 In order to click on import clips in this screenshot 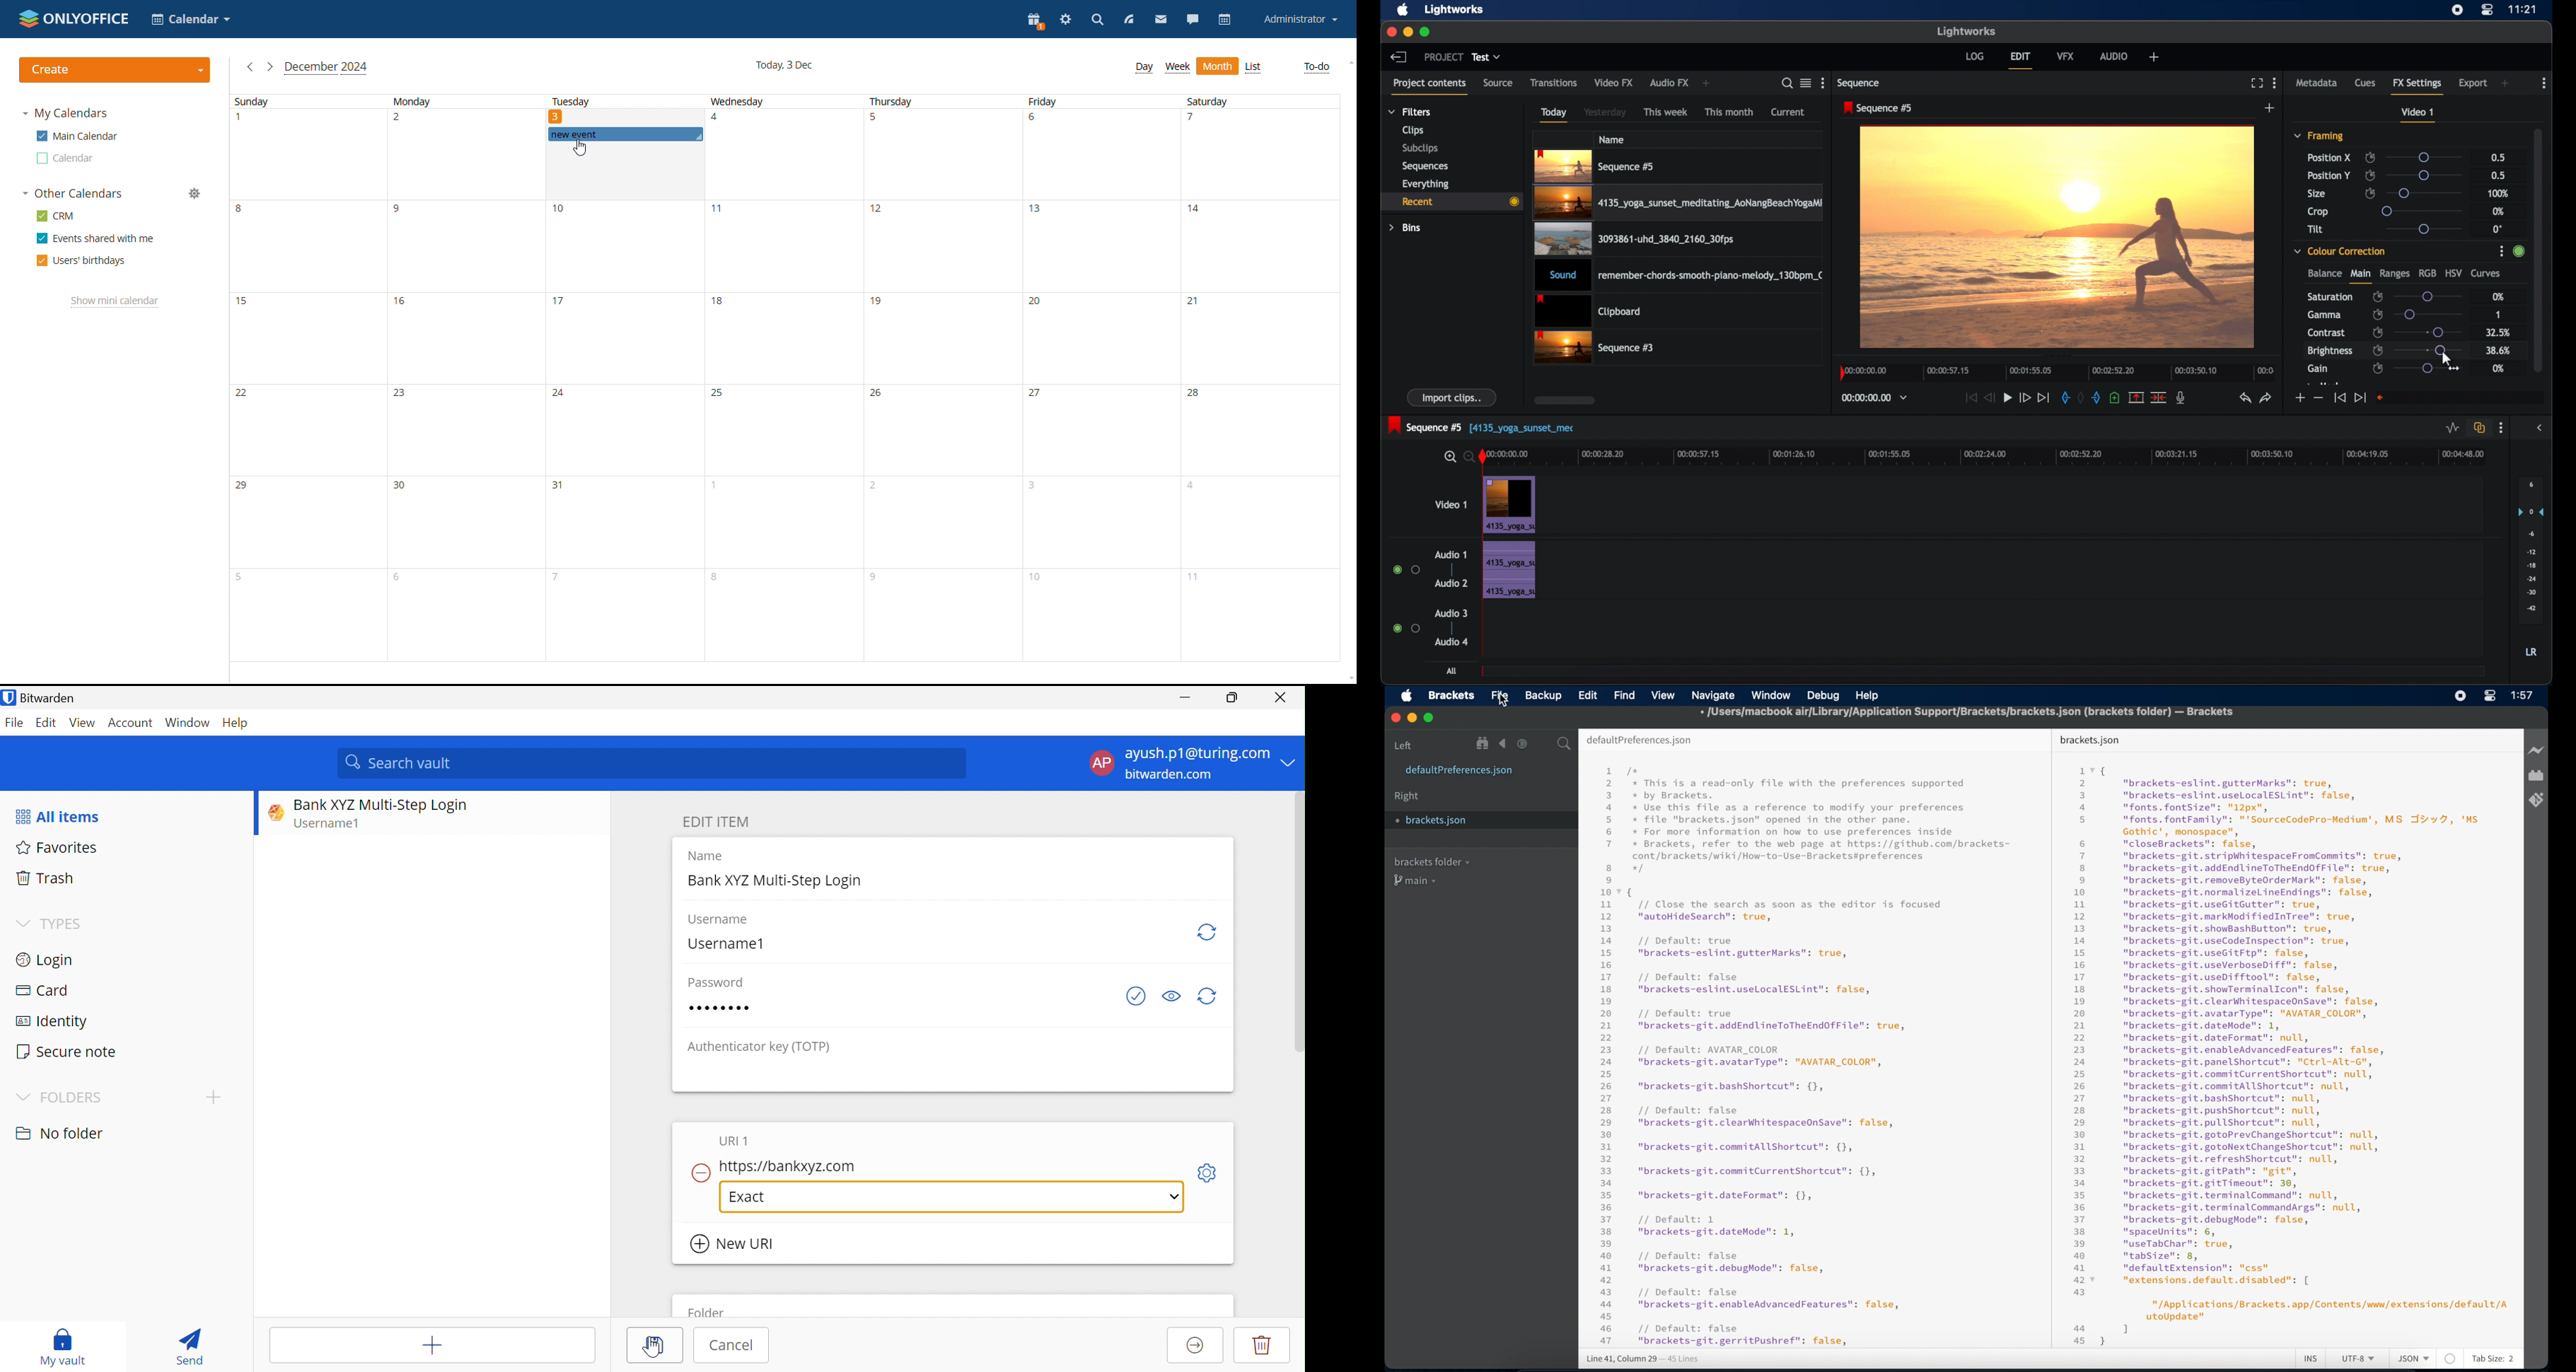, I will do `click(1453, 397)`.